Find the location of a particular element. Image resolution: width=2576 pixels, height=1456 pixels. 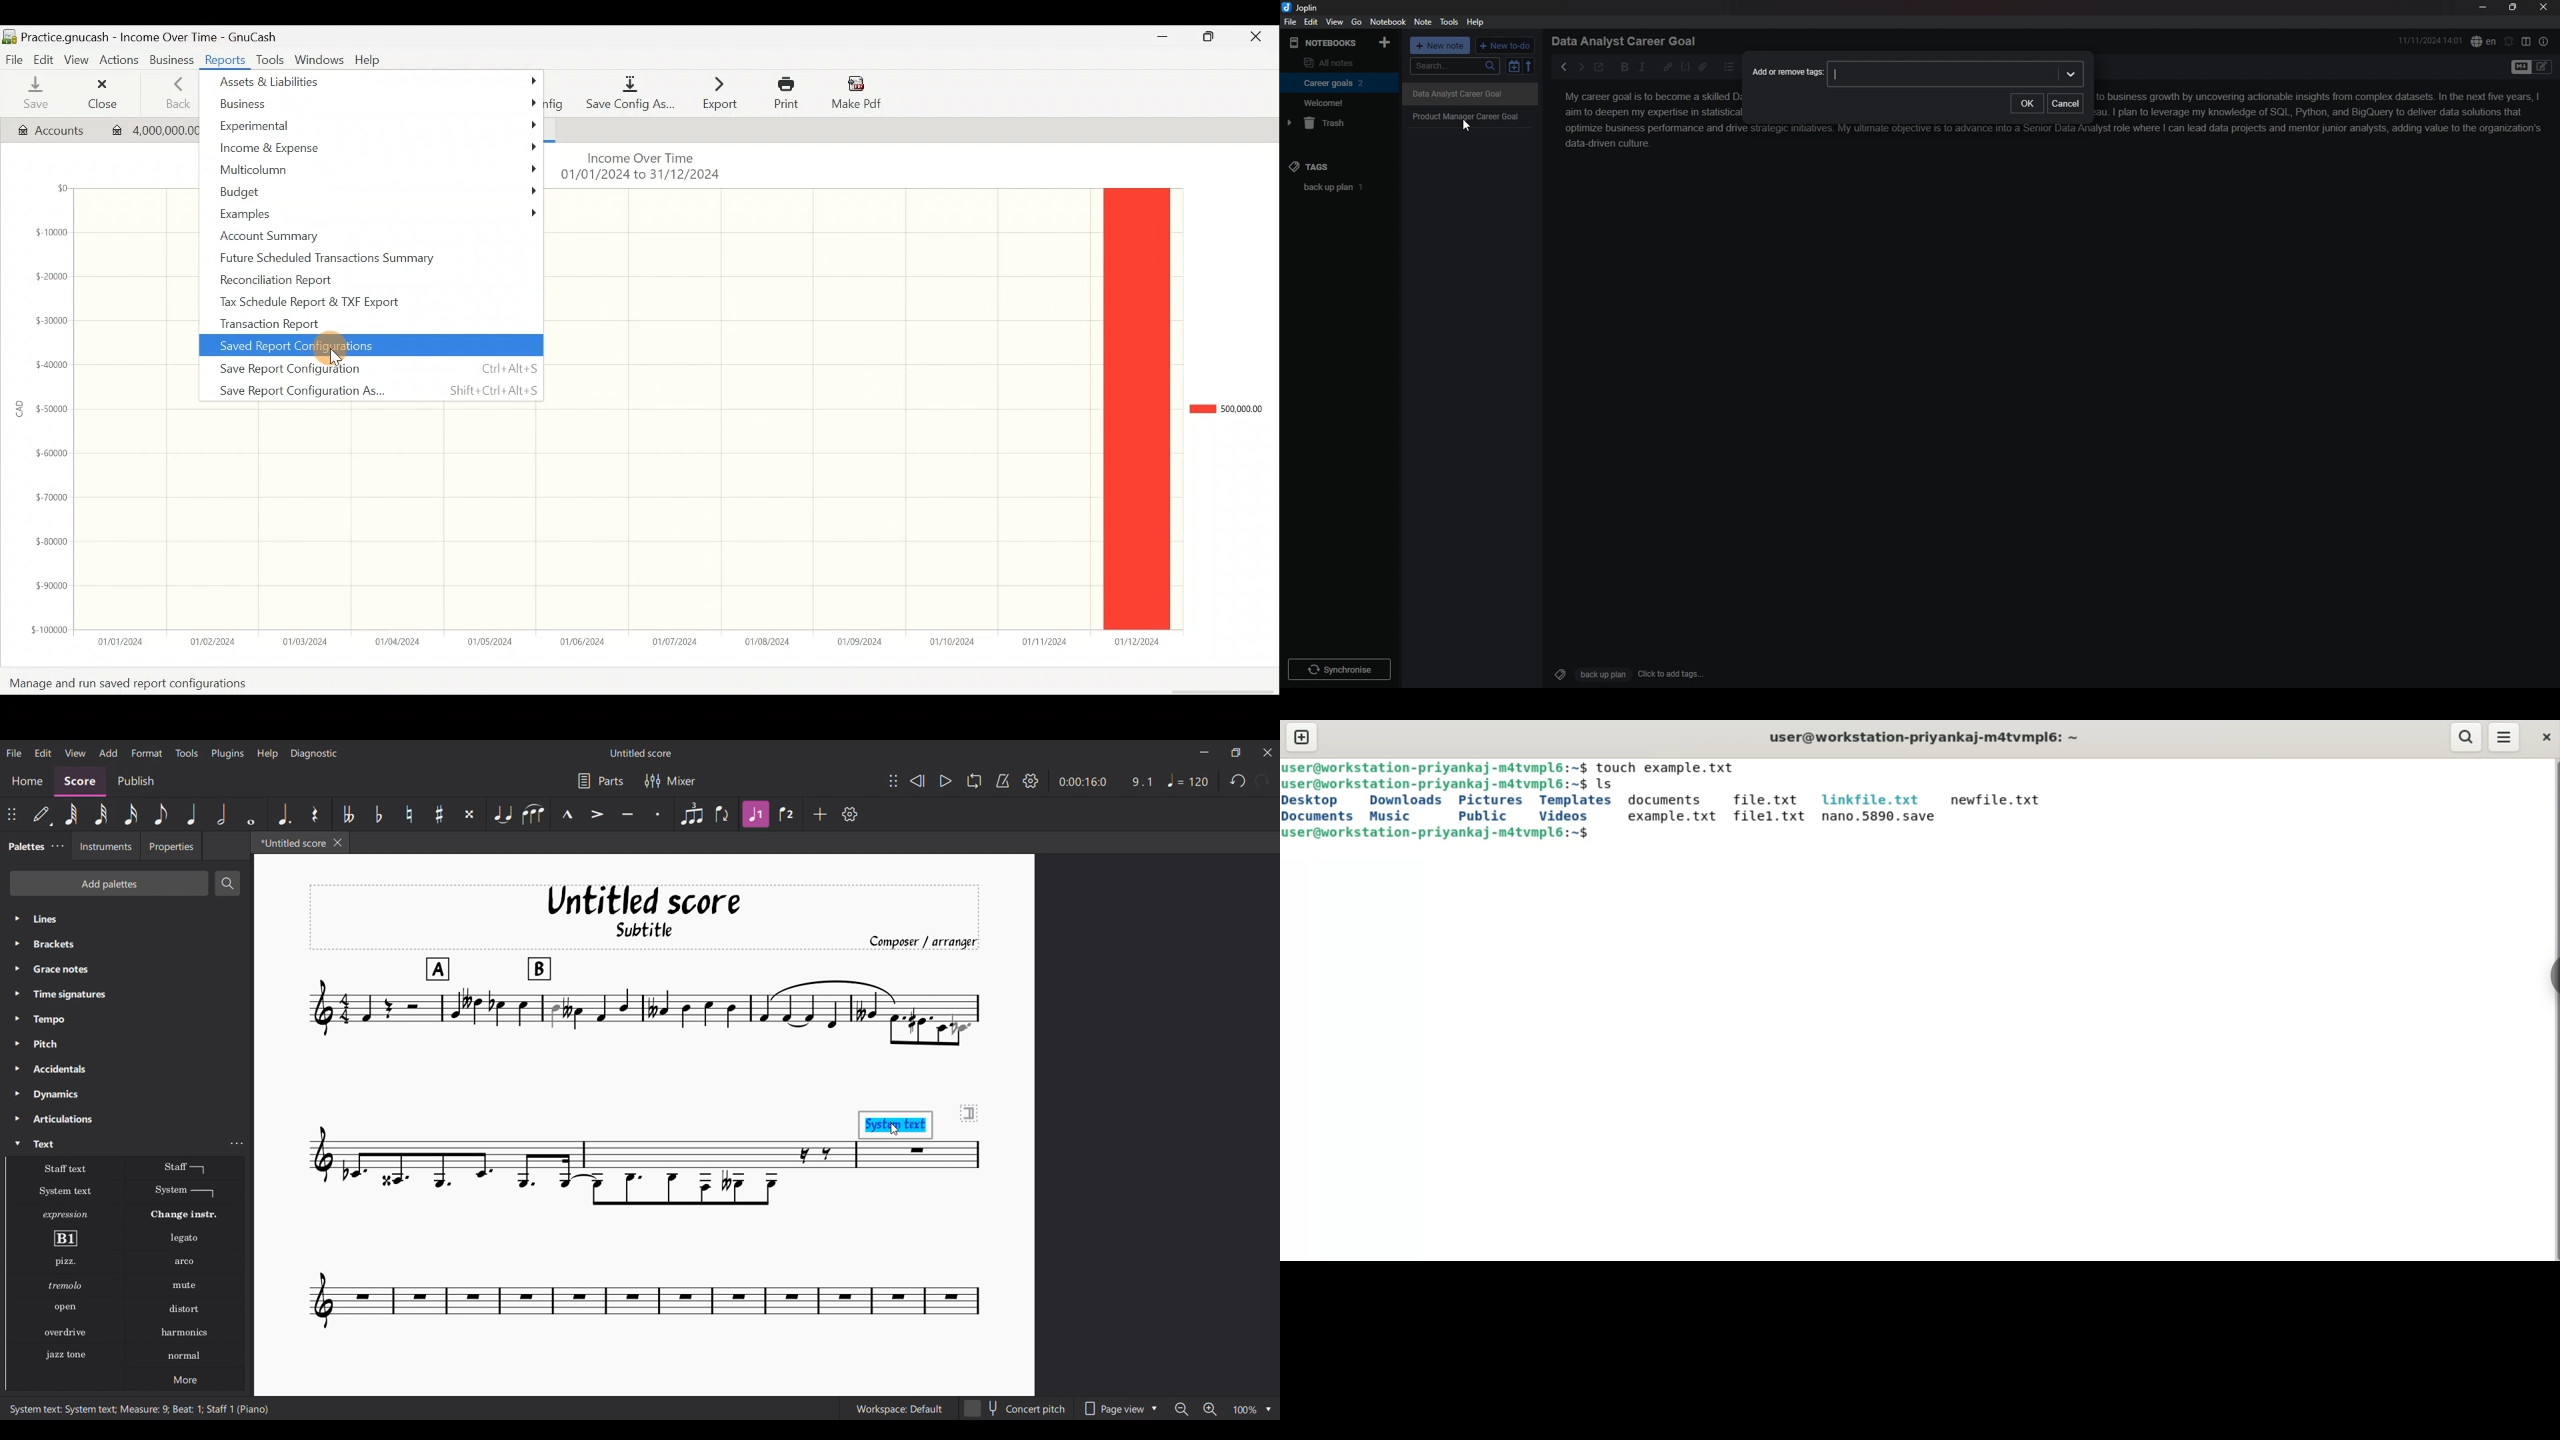

Publish section is located at coordinates (135, 781).